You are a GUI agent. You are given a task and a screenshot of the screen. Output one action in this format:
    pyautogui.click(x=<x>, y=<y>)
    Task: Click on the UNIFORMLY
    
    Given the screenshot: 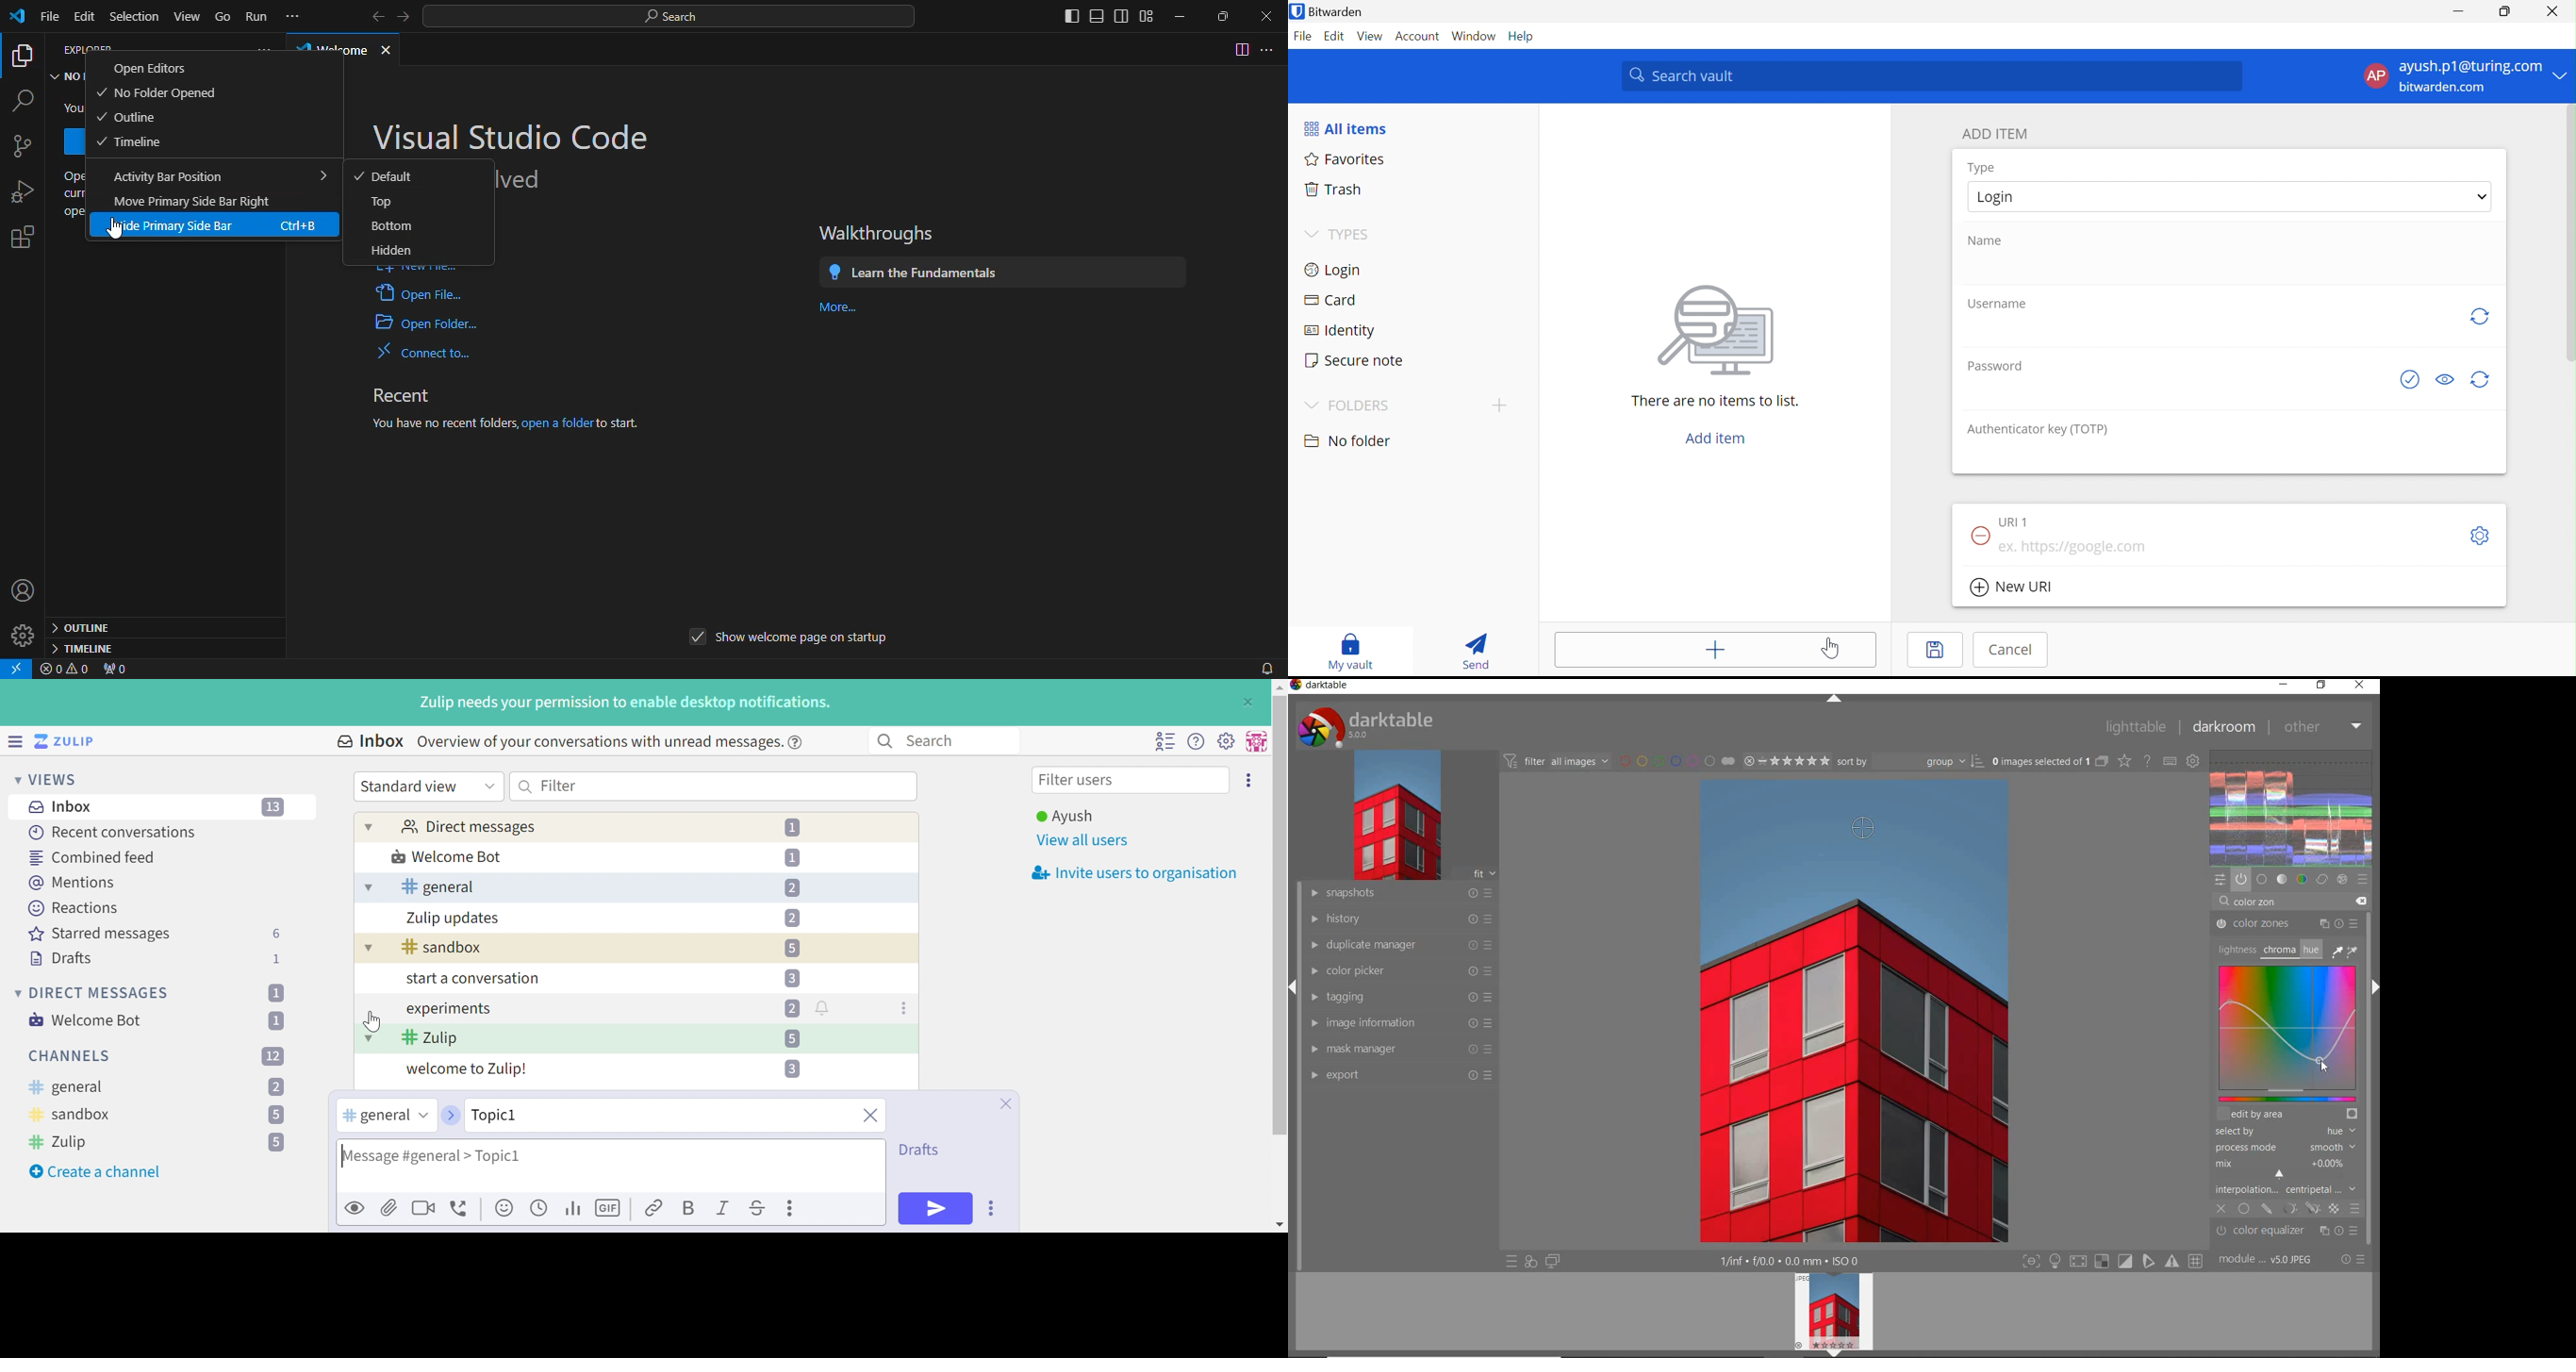 What is the action you would take?
    pyautogui.click(x=2244, y=1210)
    